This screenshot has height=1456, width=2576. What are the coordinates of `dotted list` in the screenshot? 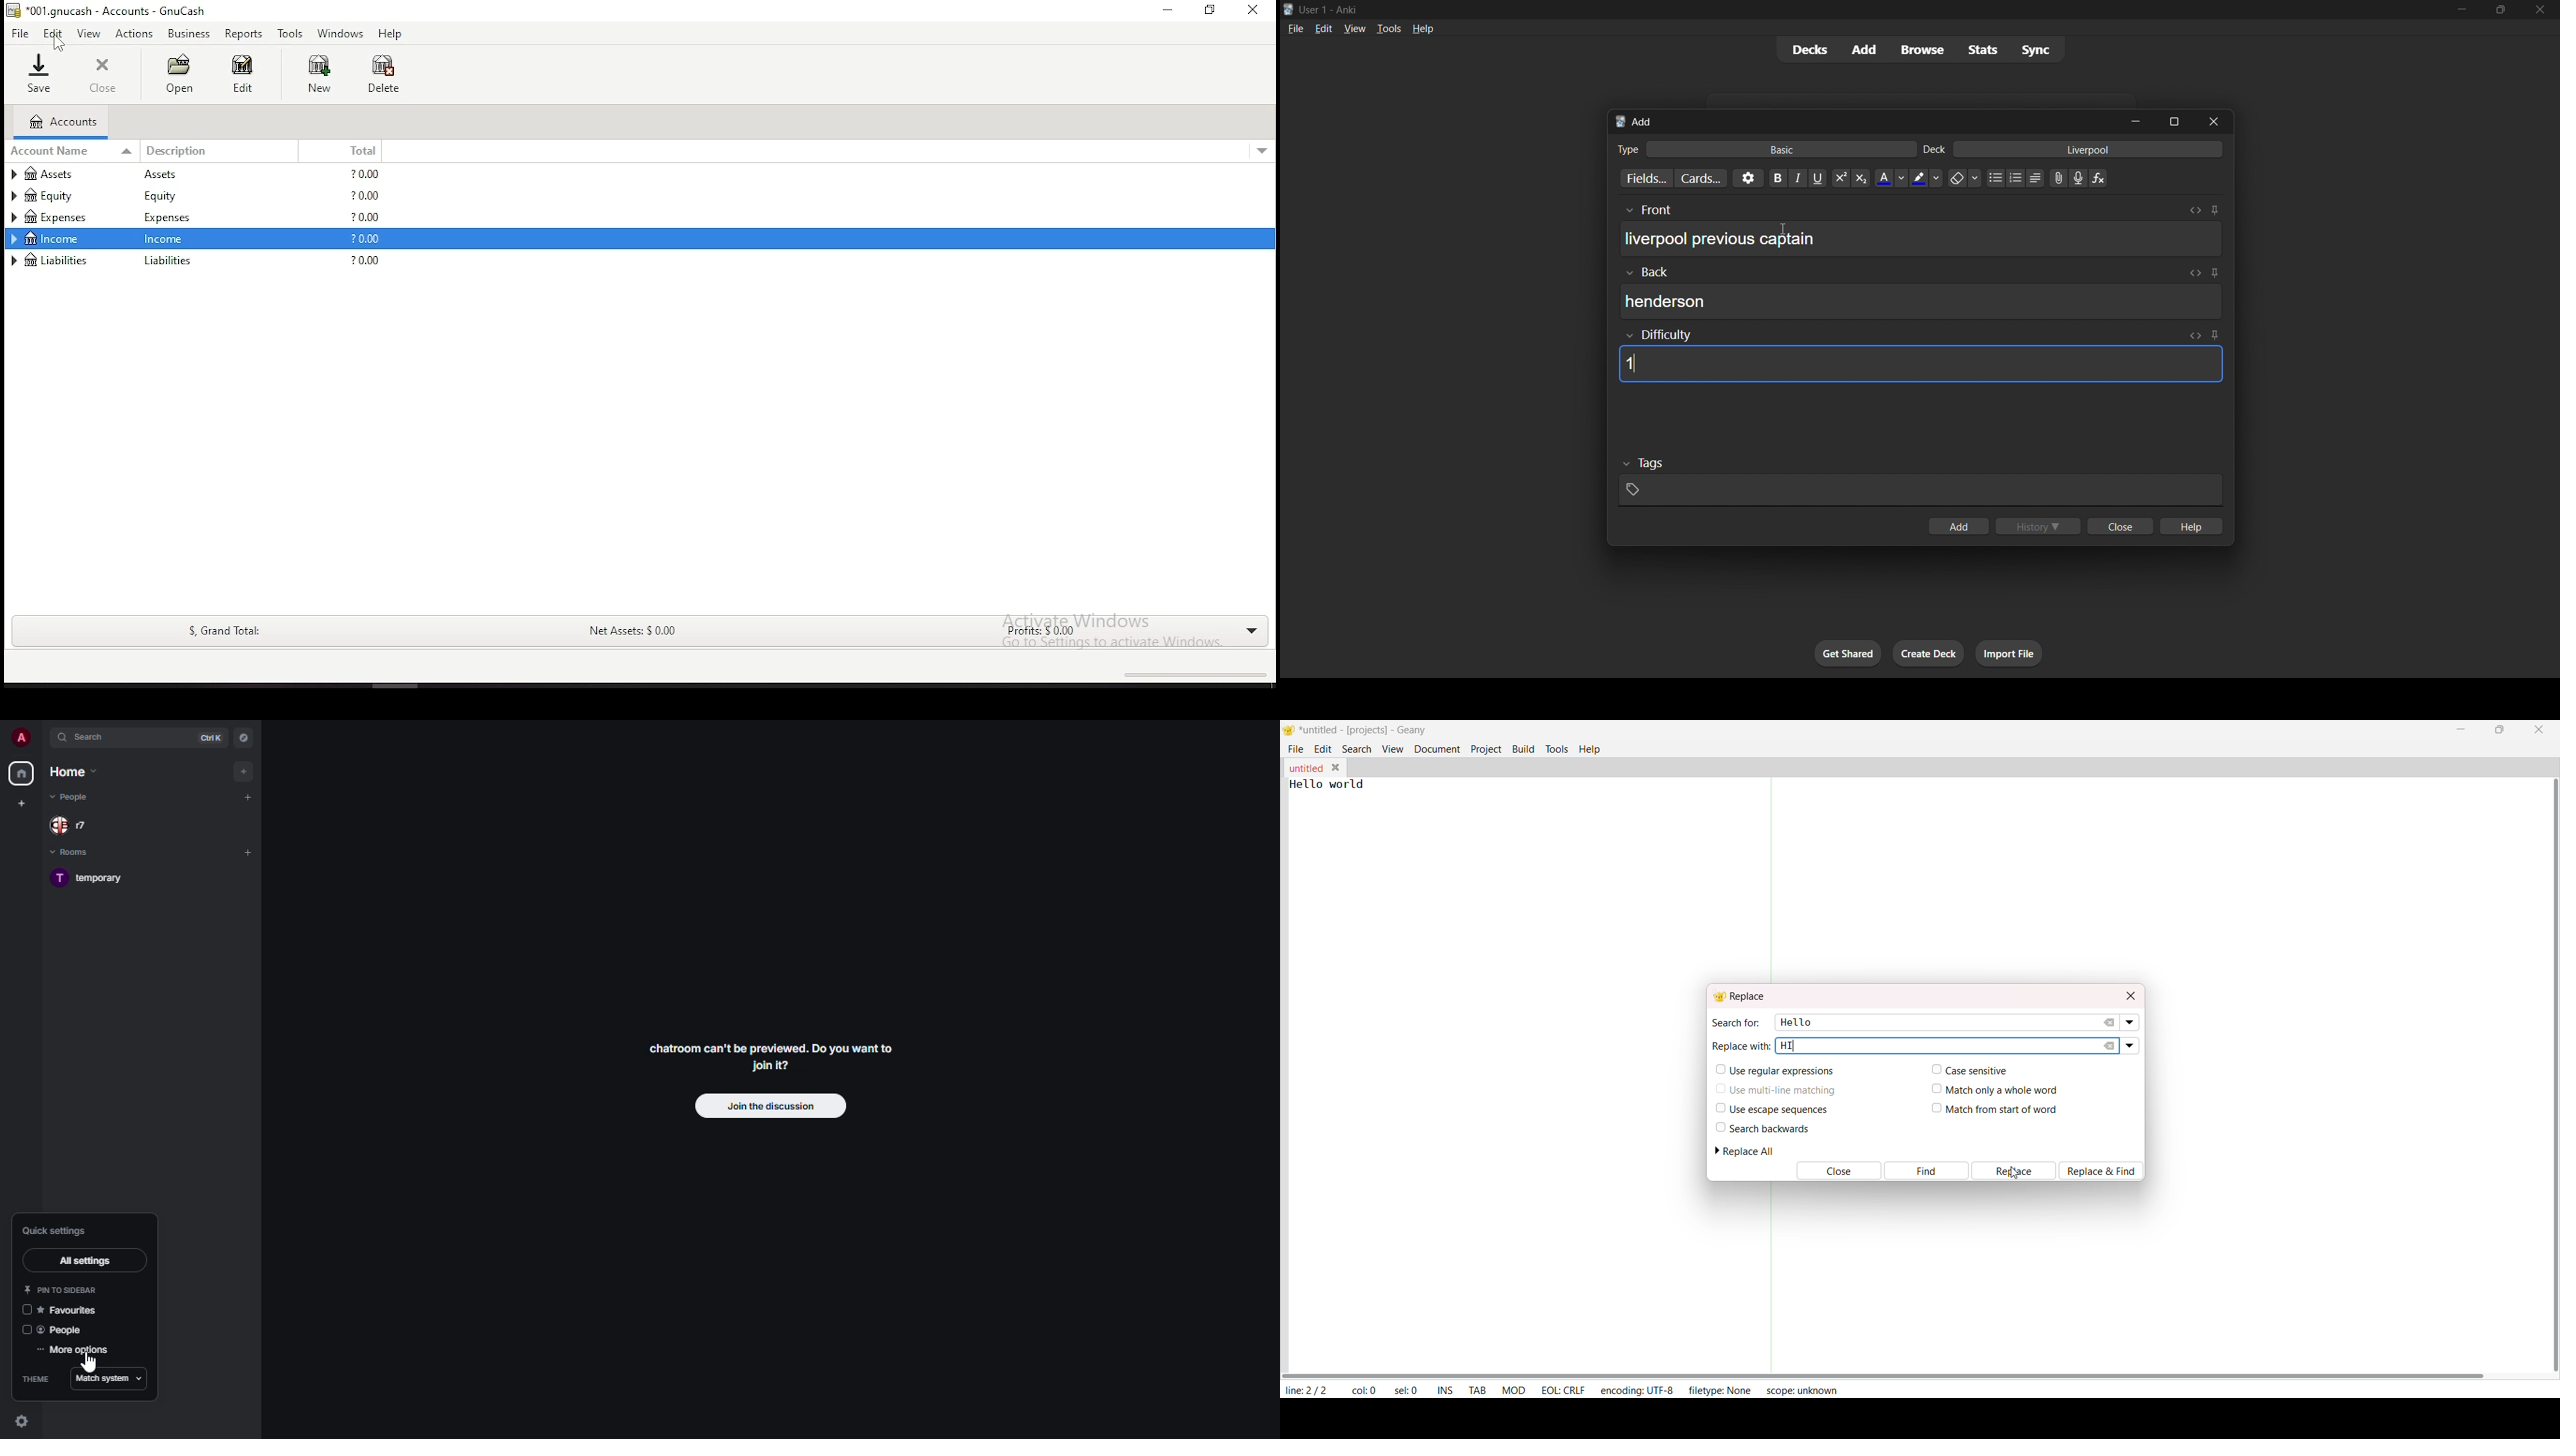 It's located at (1995, 180).